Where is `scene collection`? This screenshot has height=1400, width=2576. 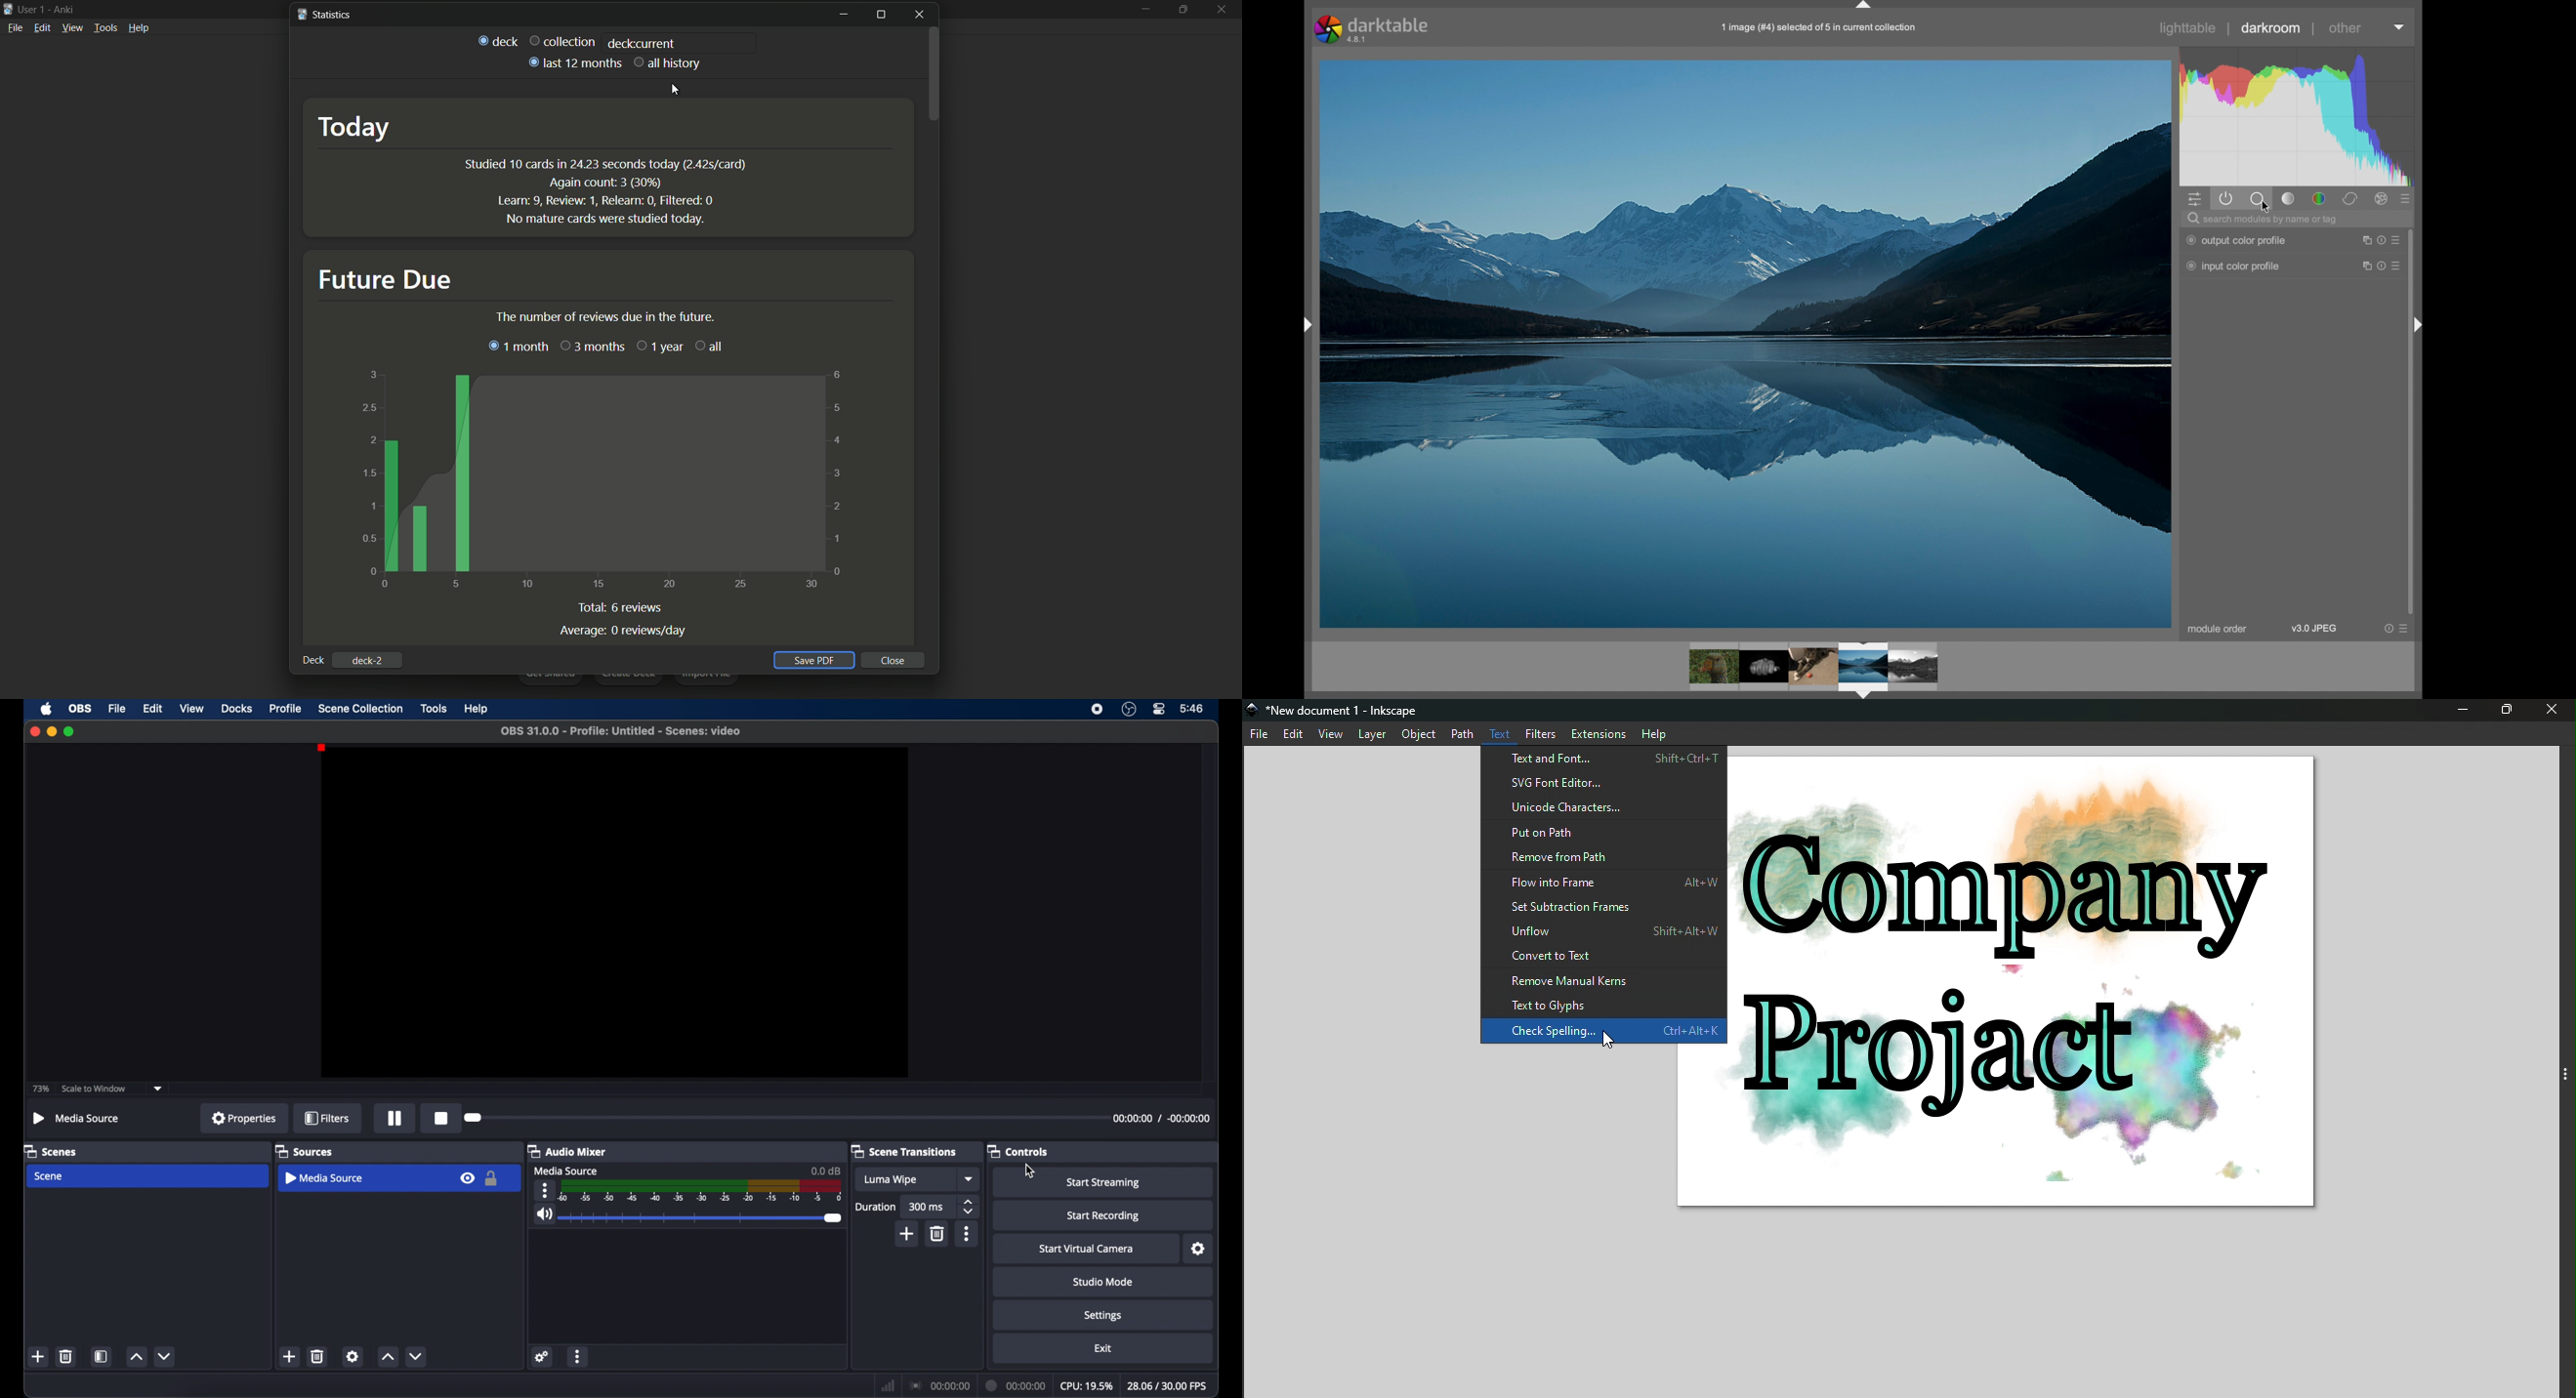
scene collection is located at coordinates (361, 709).